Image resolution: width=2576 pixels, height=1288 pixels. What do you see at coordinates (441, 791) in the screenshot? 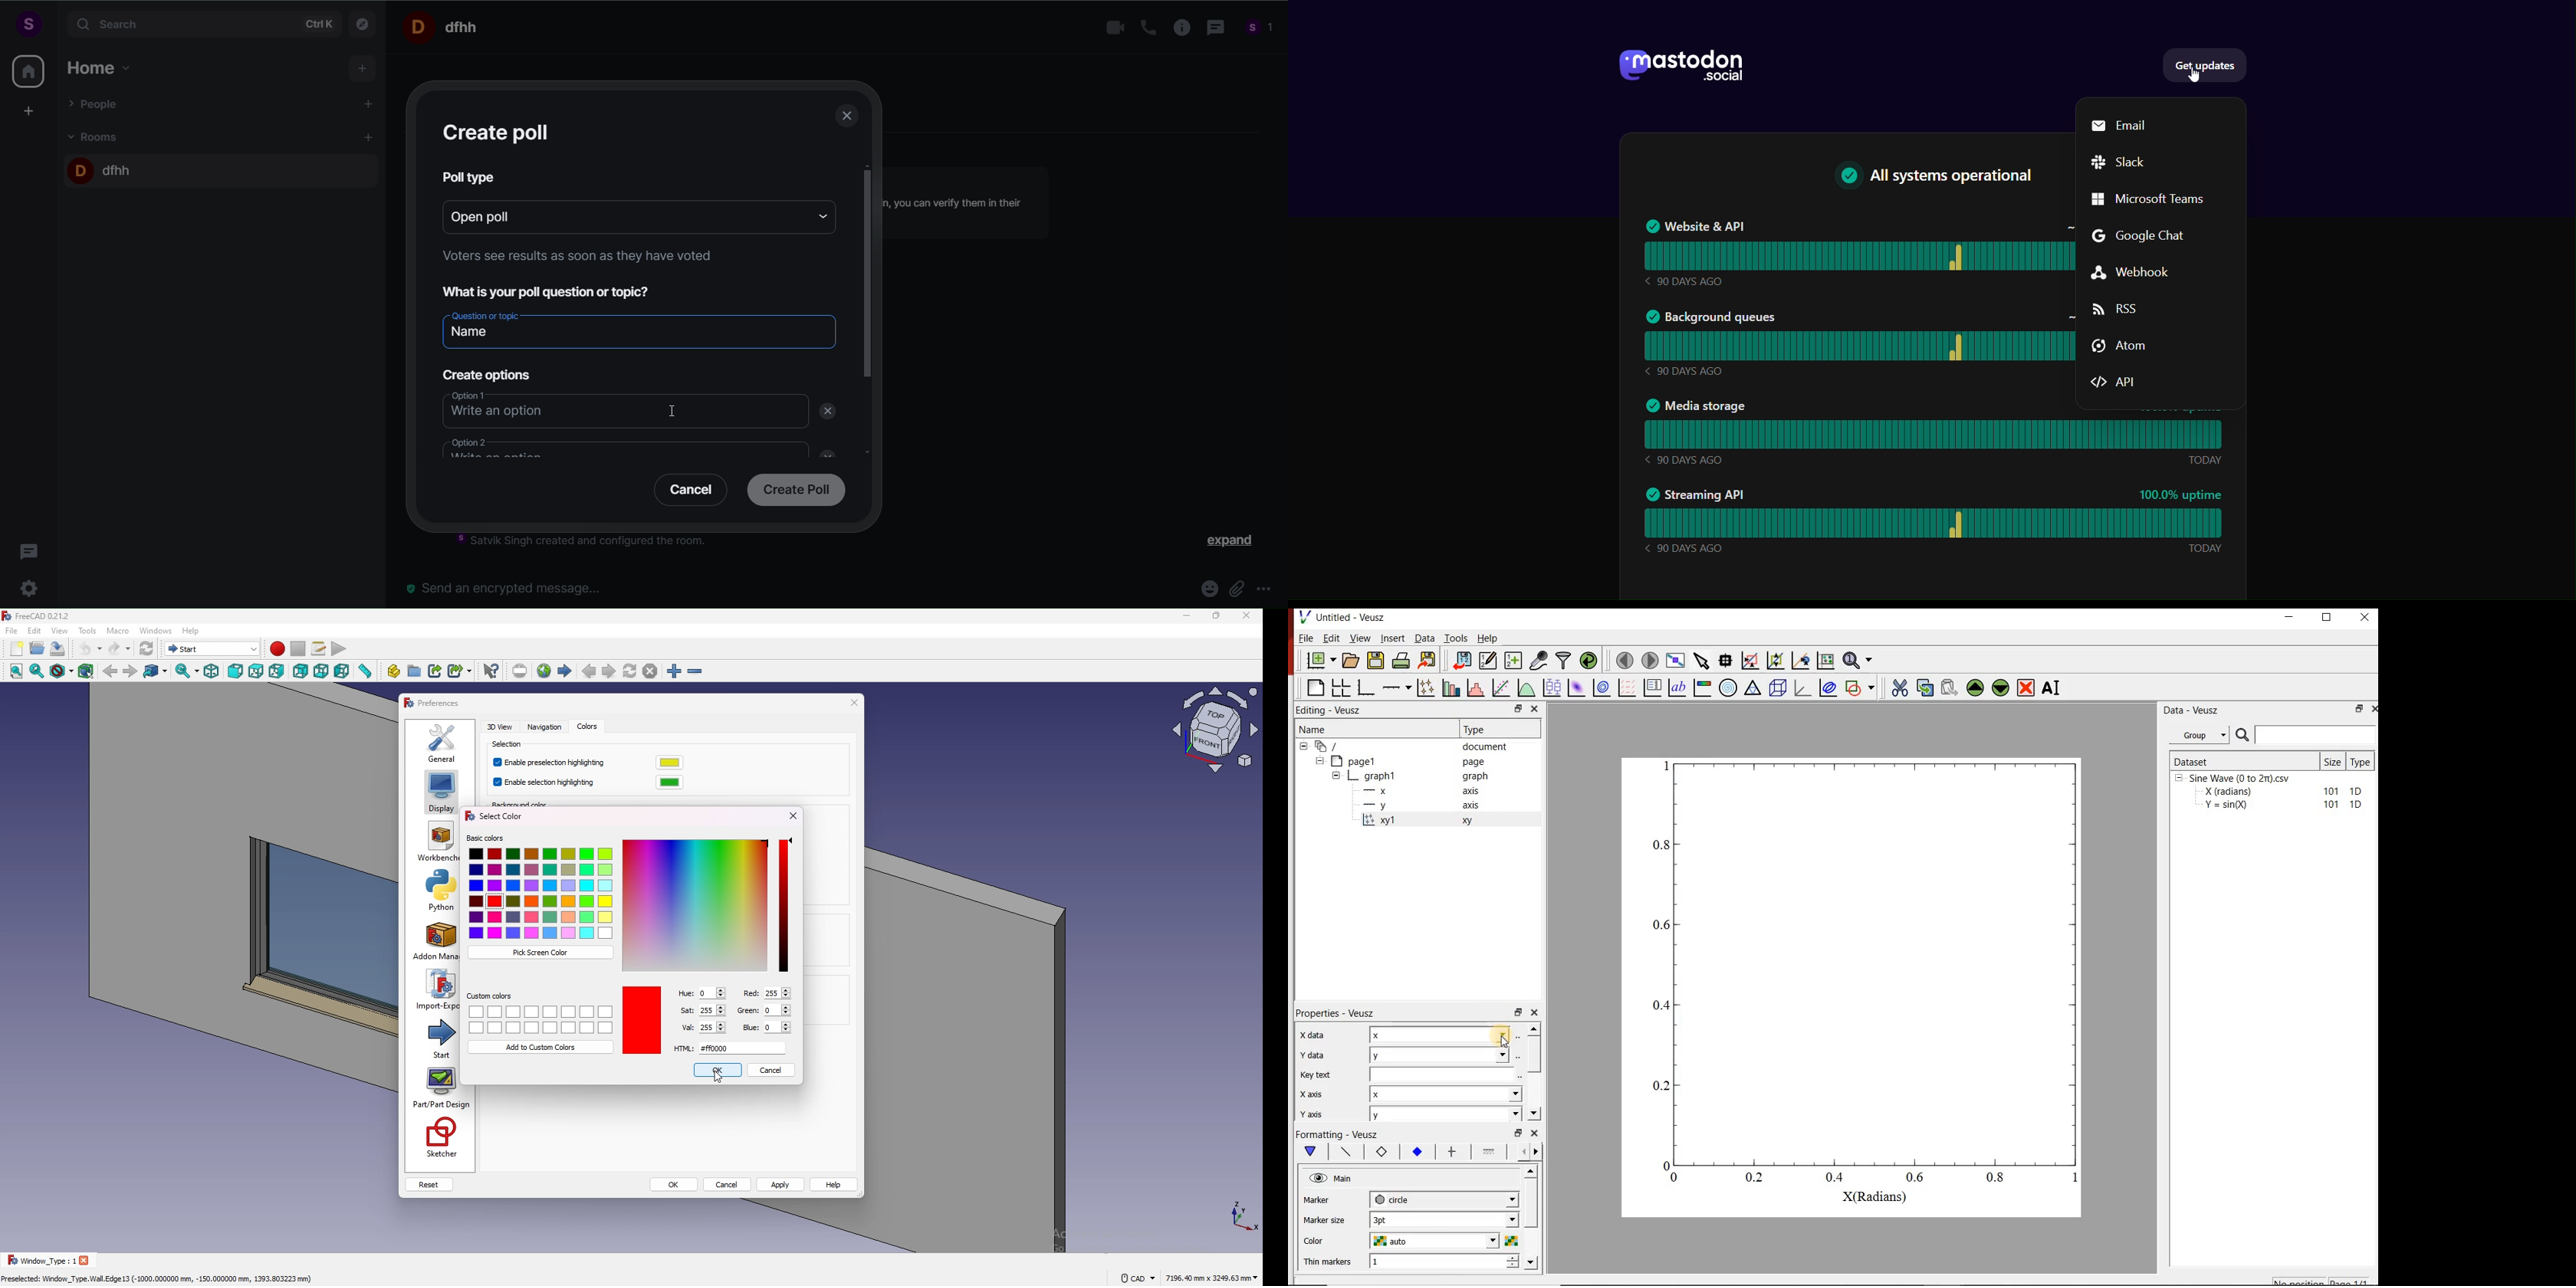
I see `display` at bounding box center [441, 791].